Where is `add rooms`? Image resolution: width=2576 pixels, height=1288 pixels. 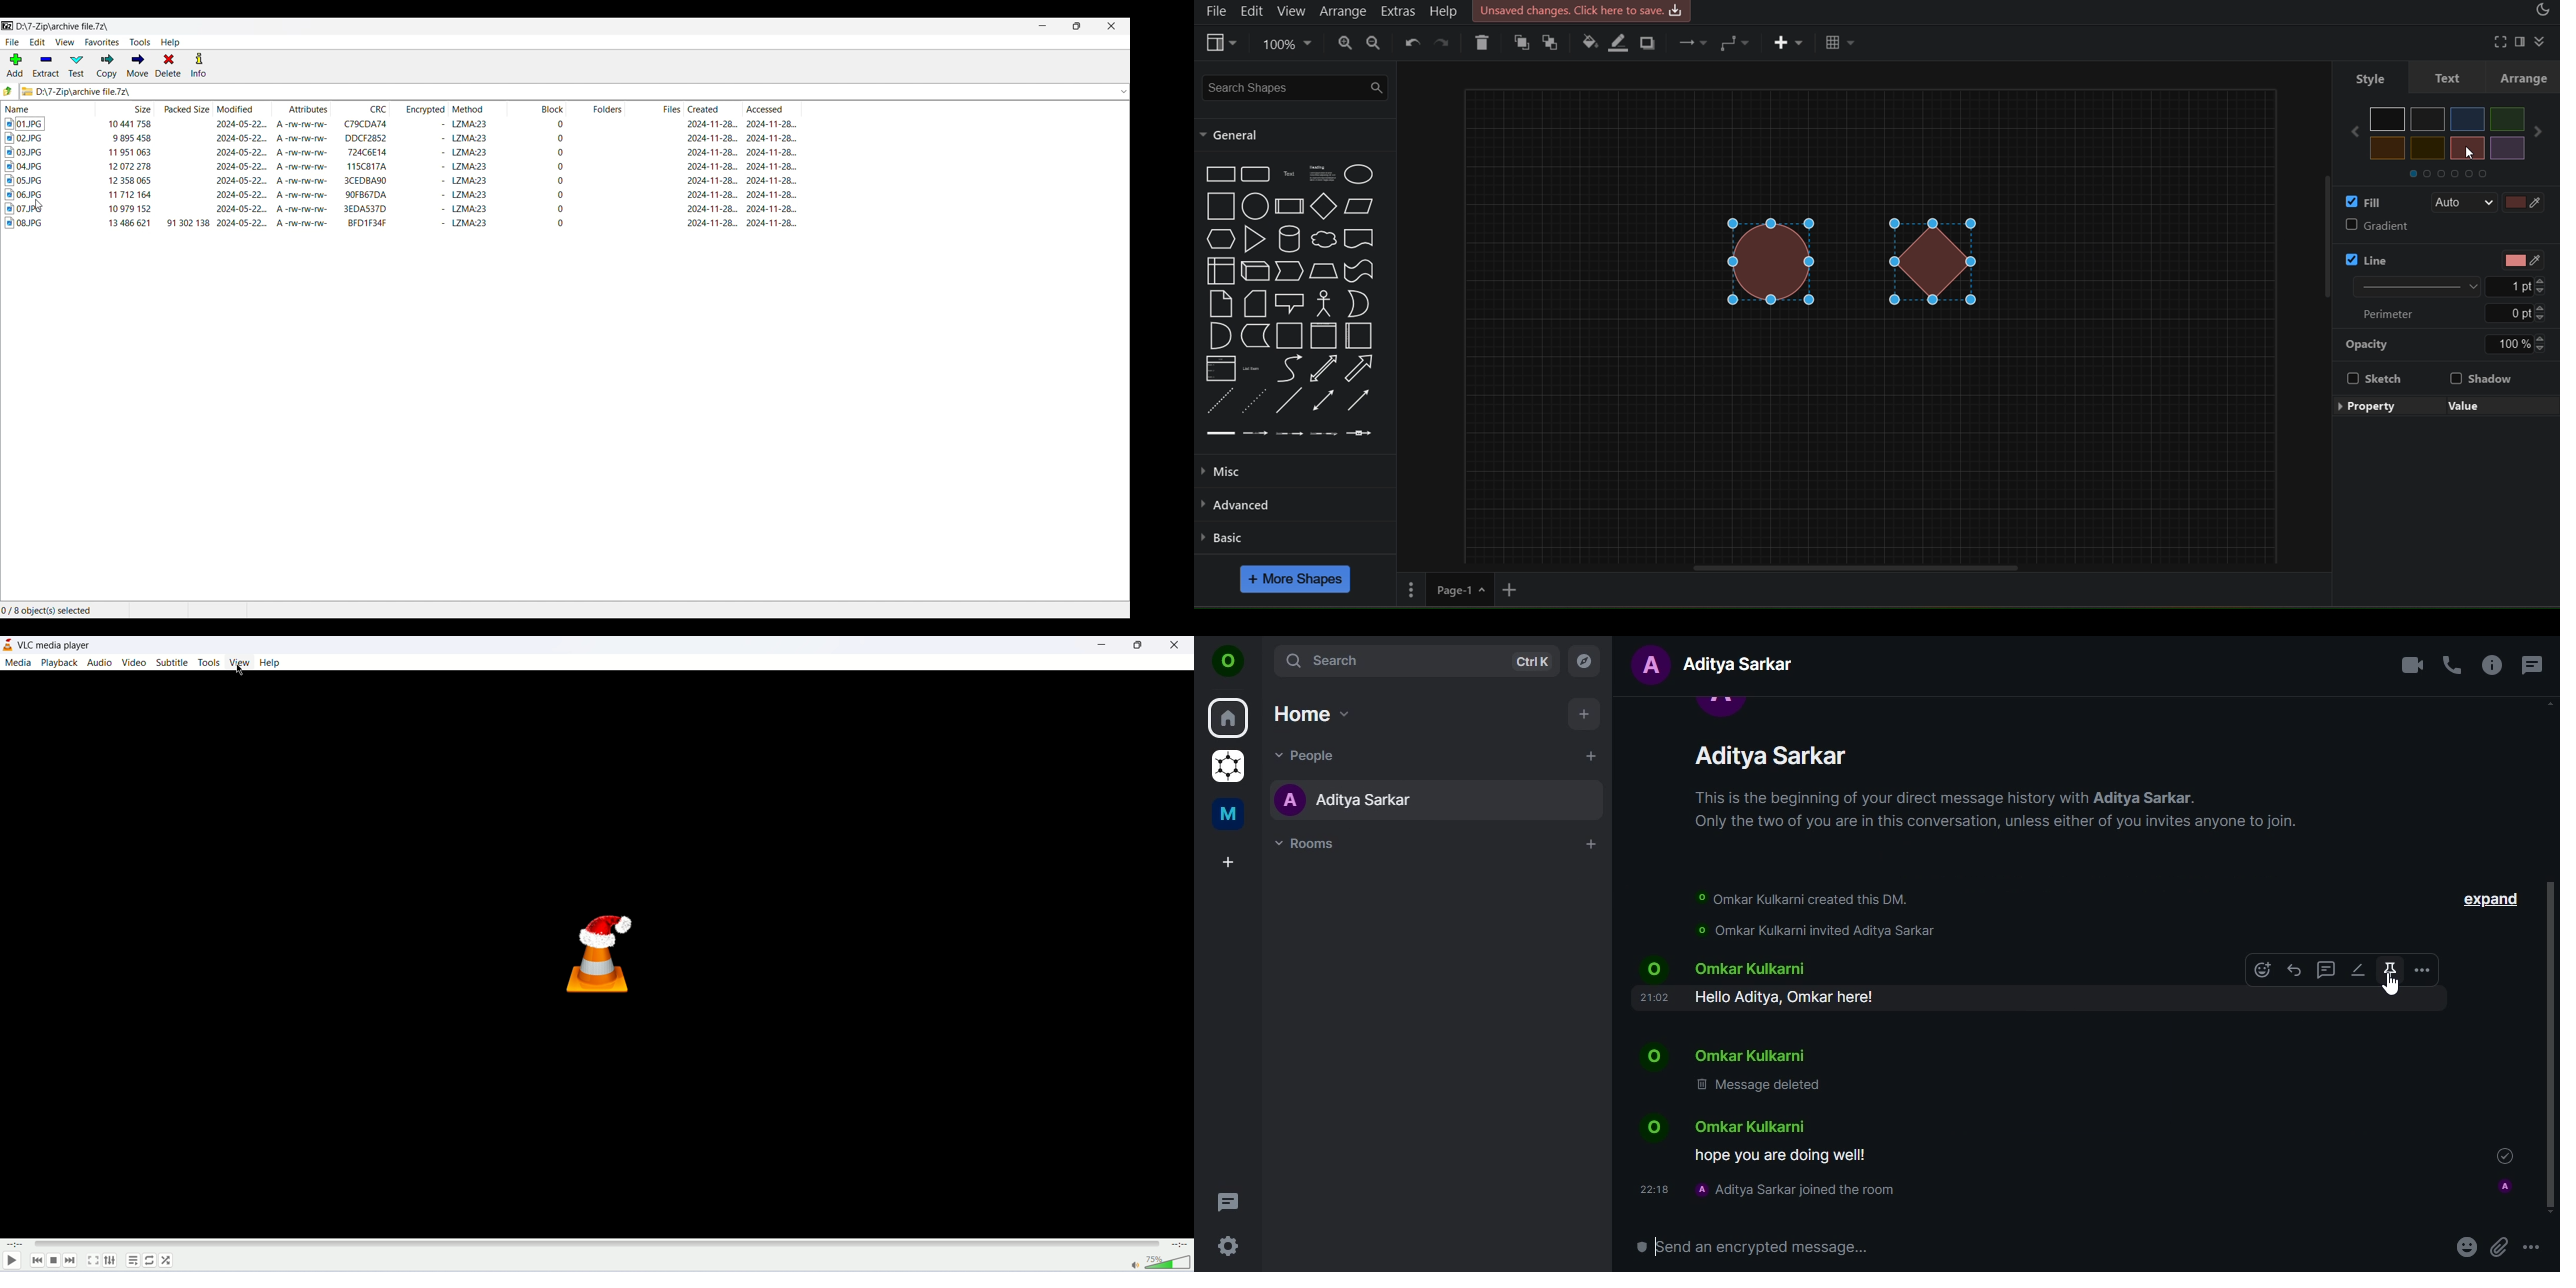 add rooms is located at coordinates (1589, 845).